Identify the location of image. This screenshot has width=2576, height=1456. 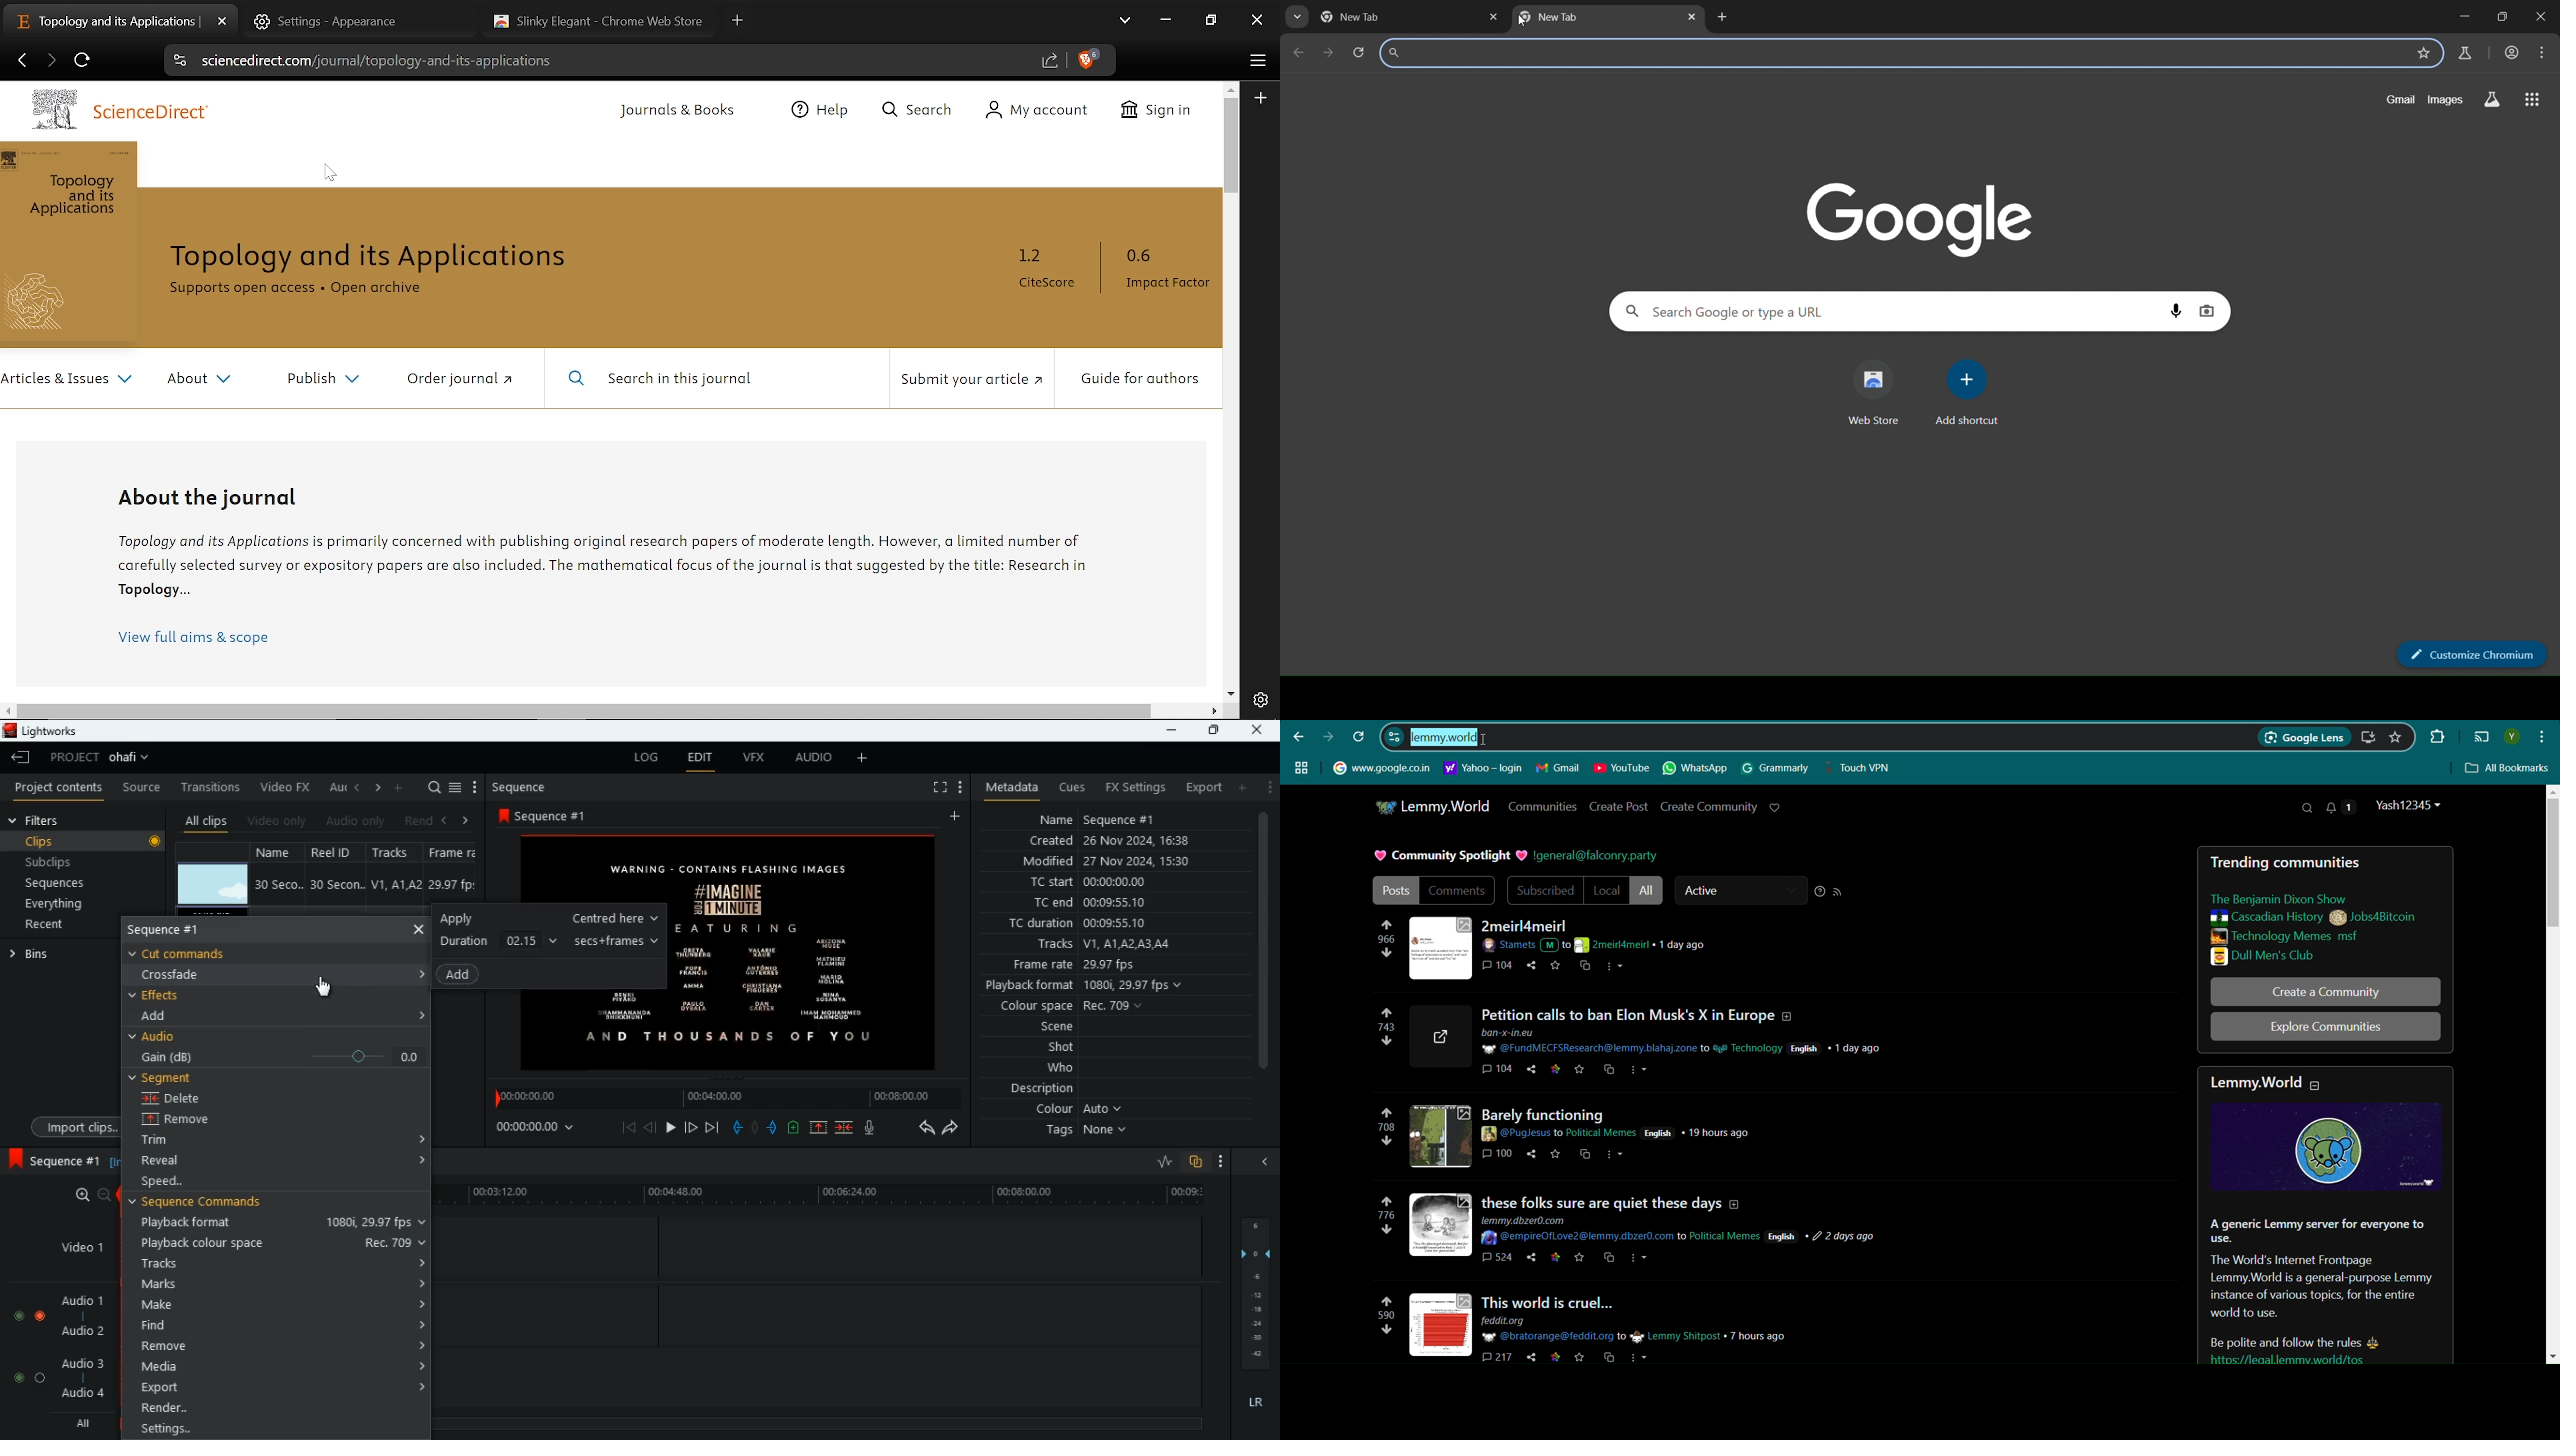
(621, 1024).